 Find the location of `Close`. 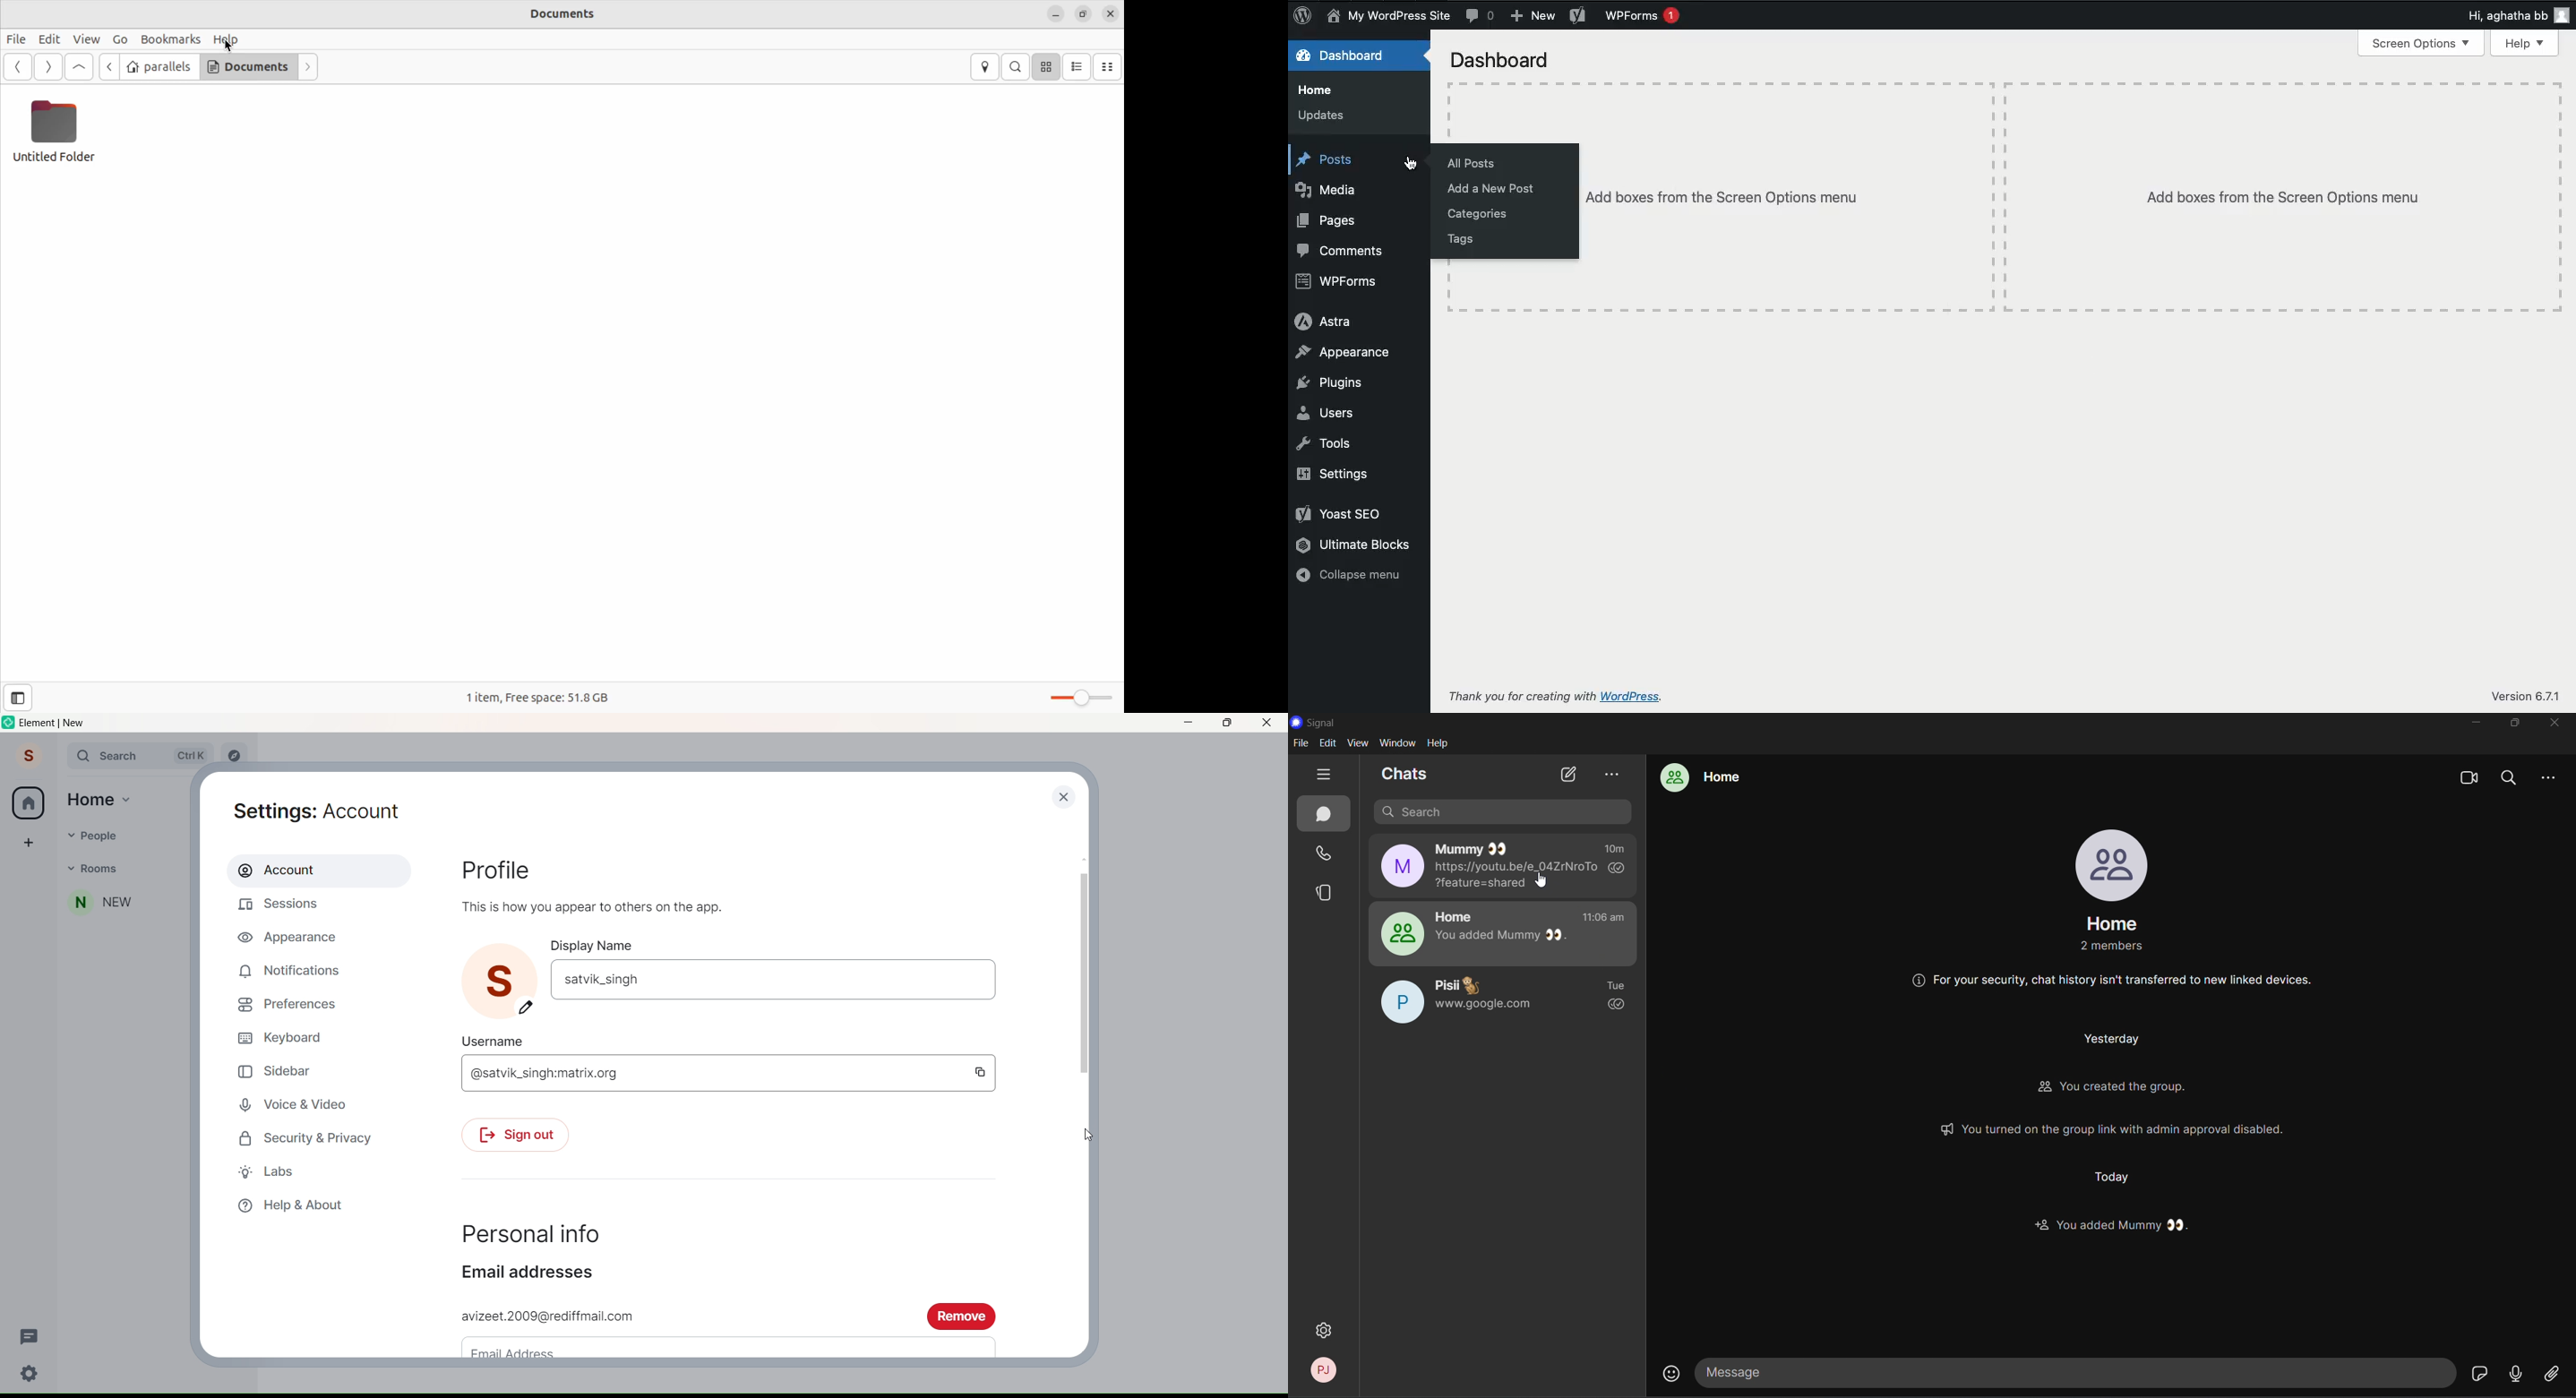

Close is located at coordinates (1268, 723).